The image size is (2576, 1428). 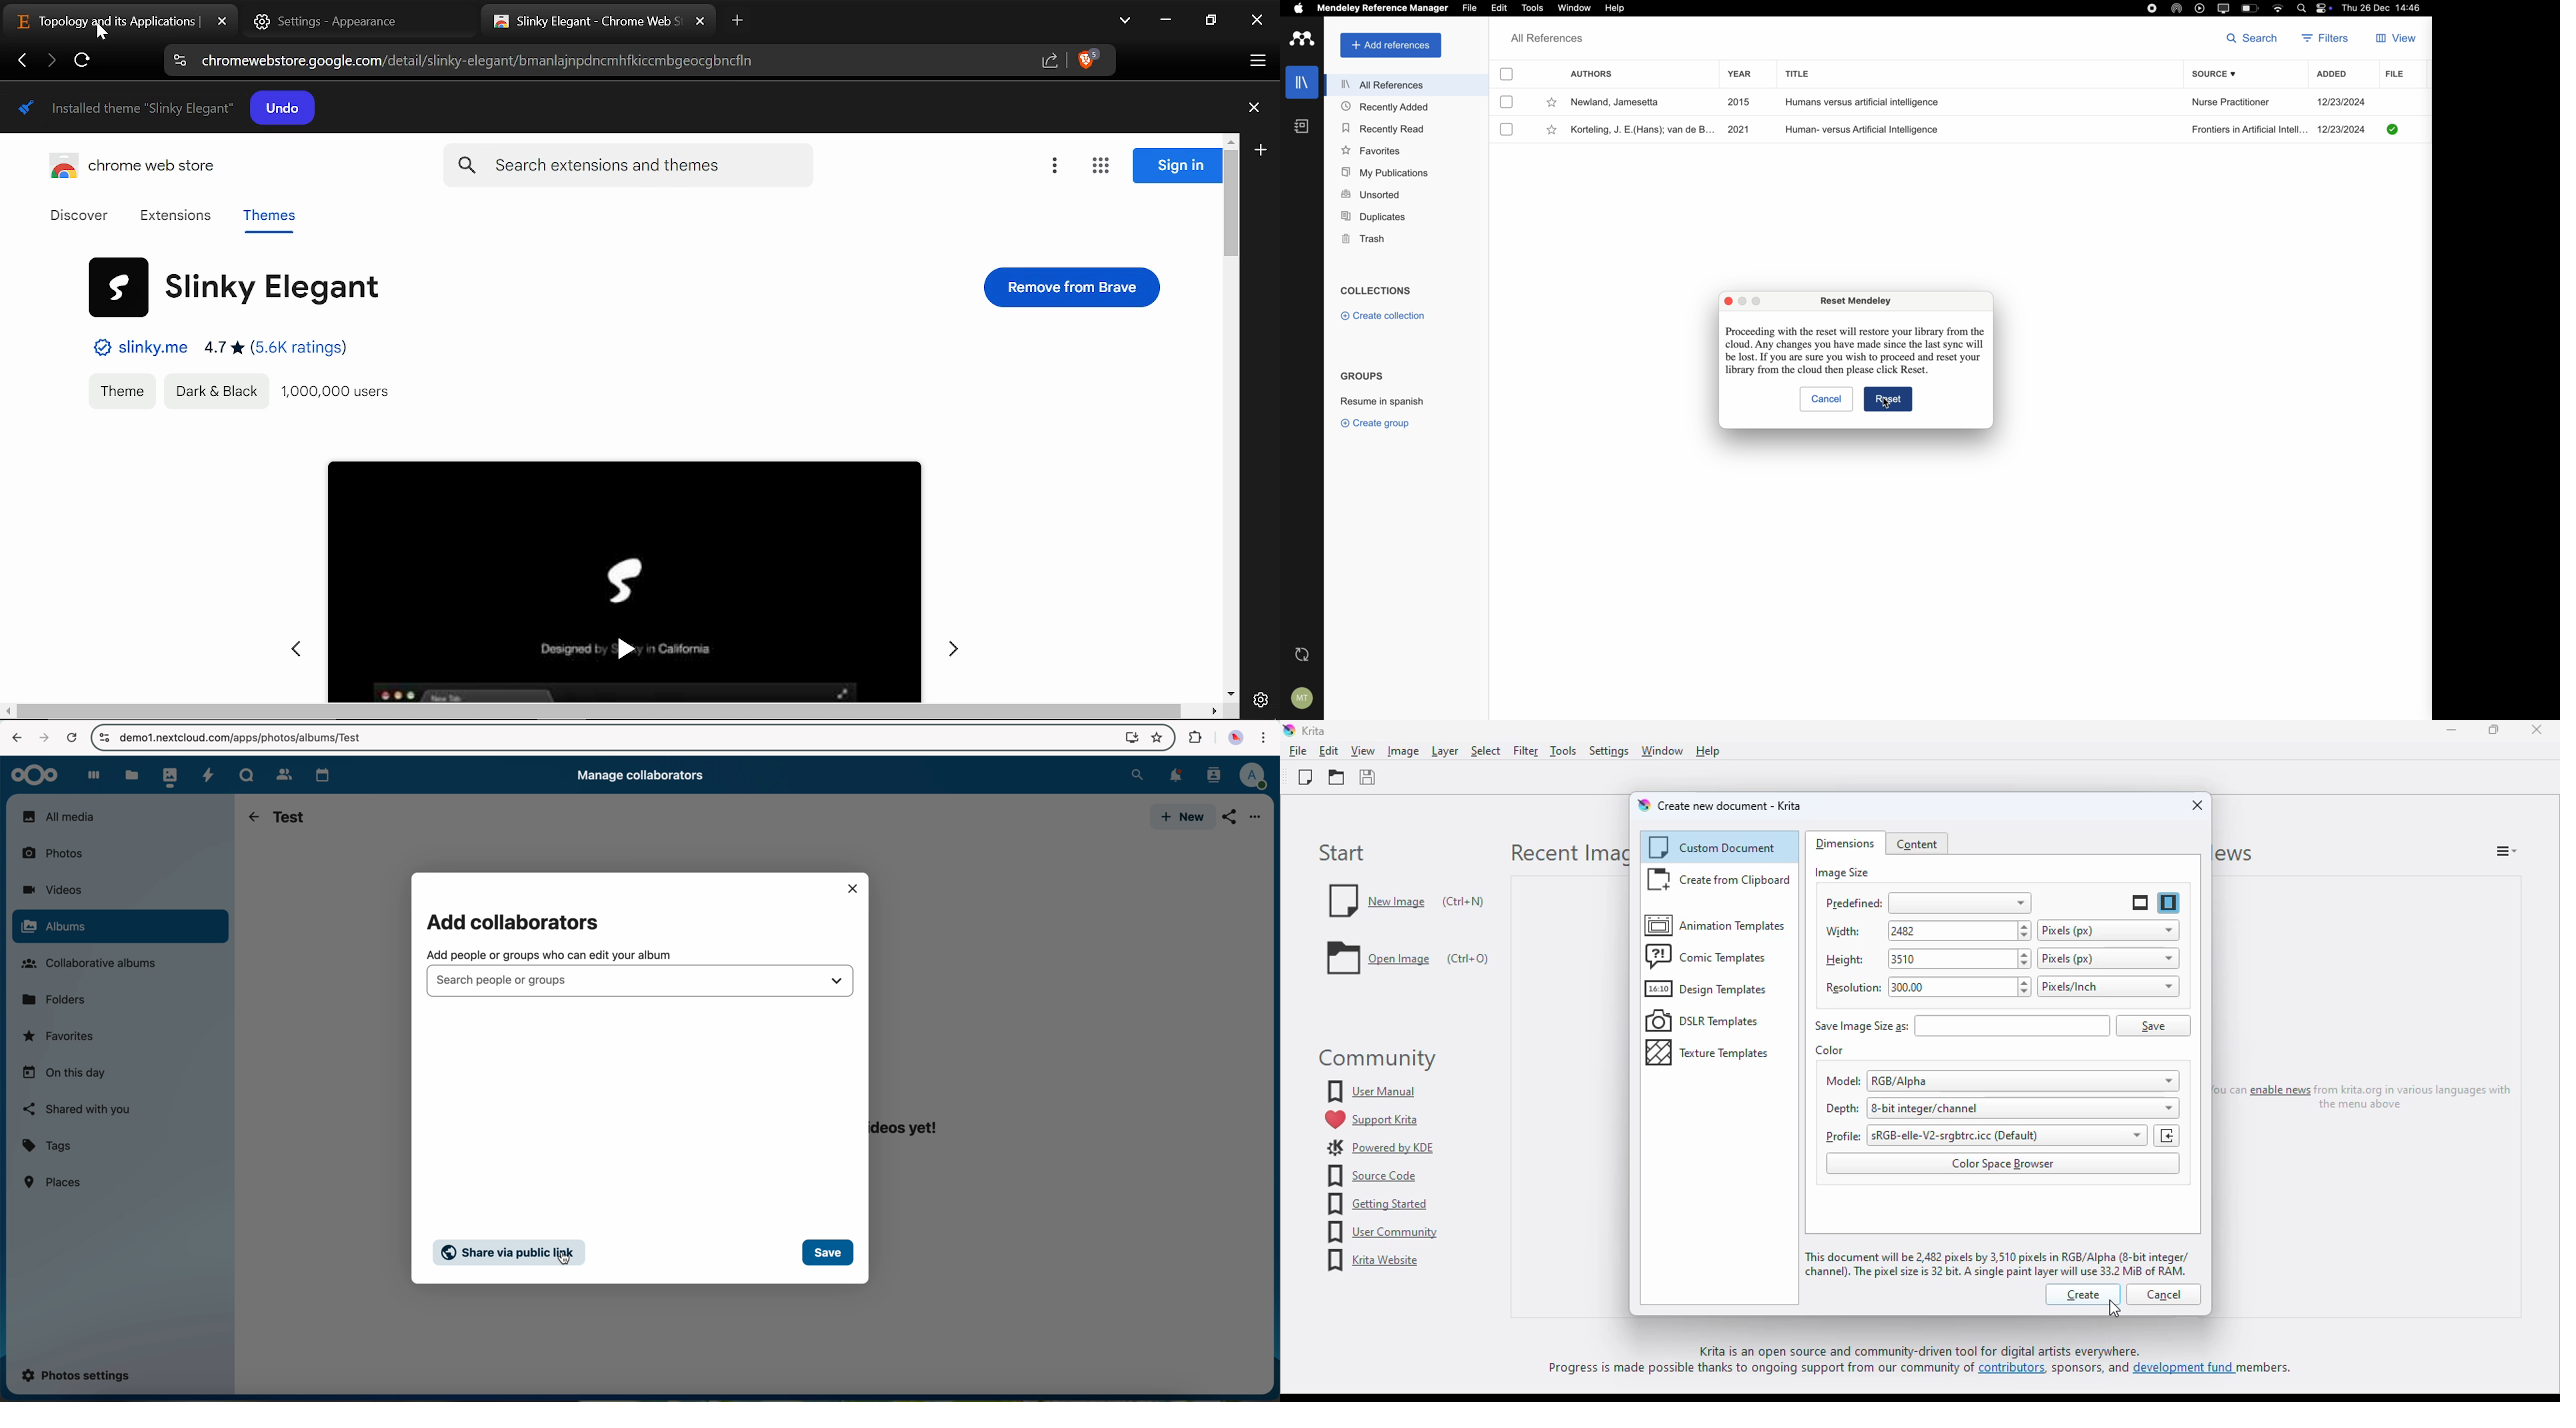 I want to click on controls, so click(x=2326, y=8).